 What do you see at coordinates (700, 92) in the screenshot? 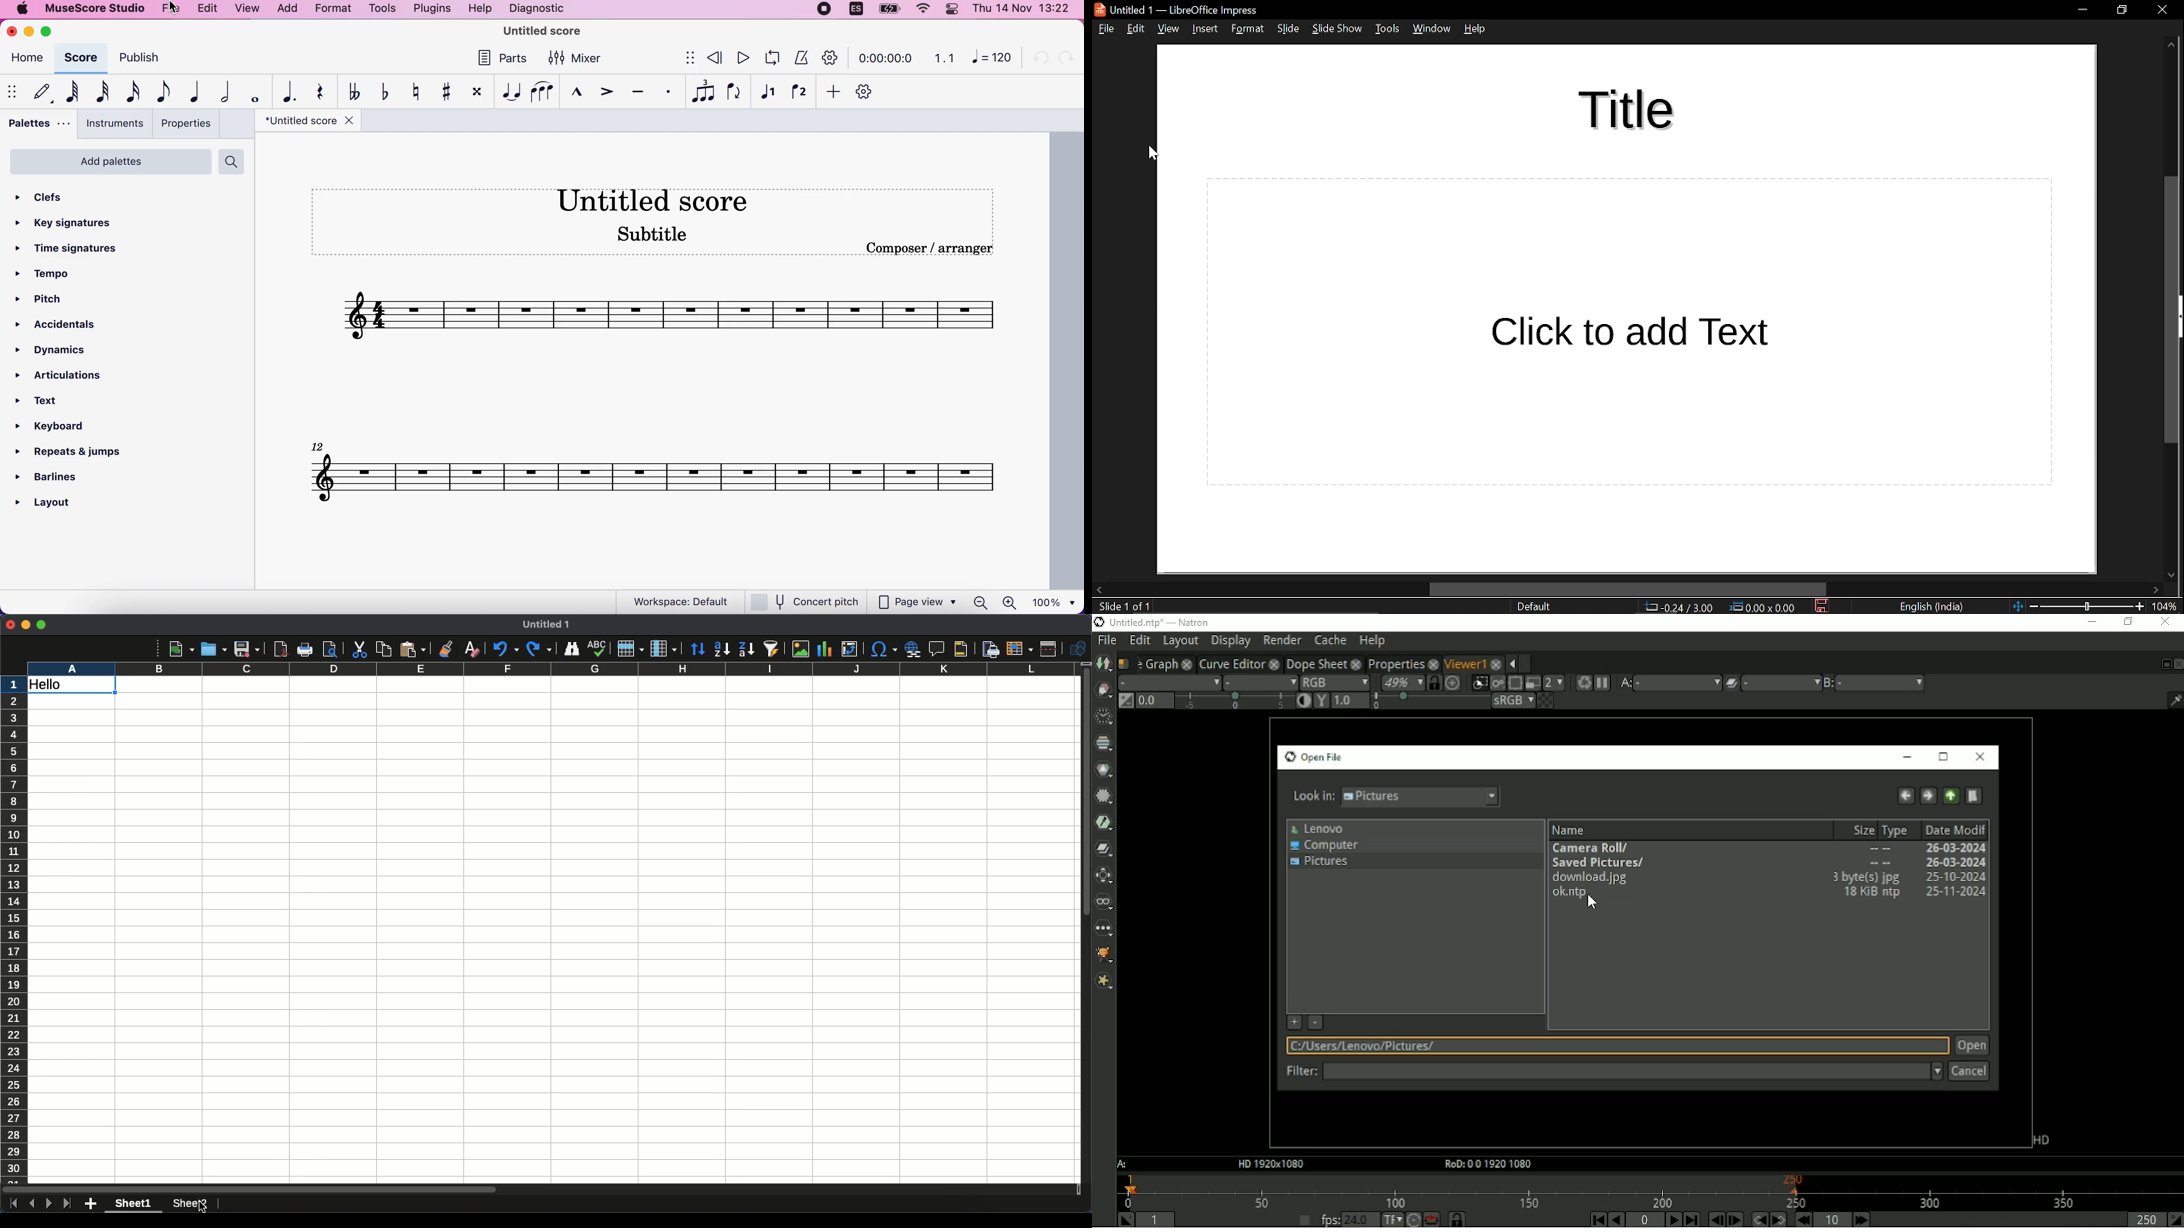
I see `tuples` at bounding box center [700, 92].